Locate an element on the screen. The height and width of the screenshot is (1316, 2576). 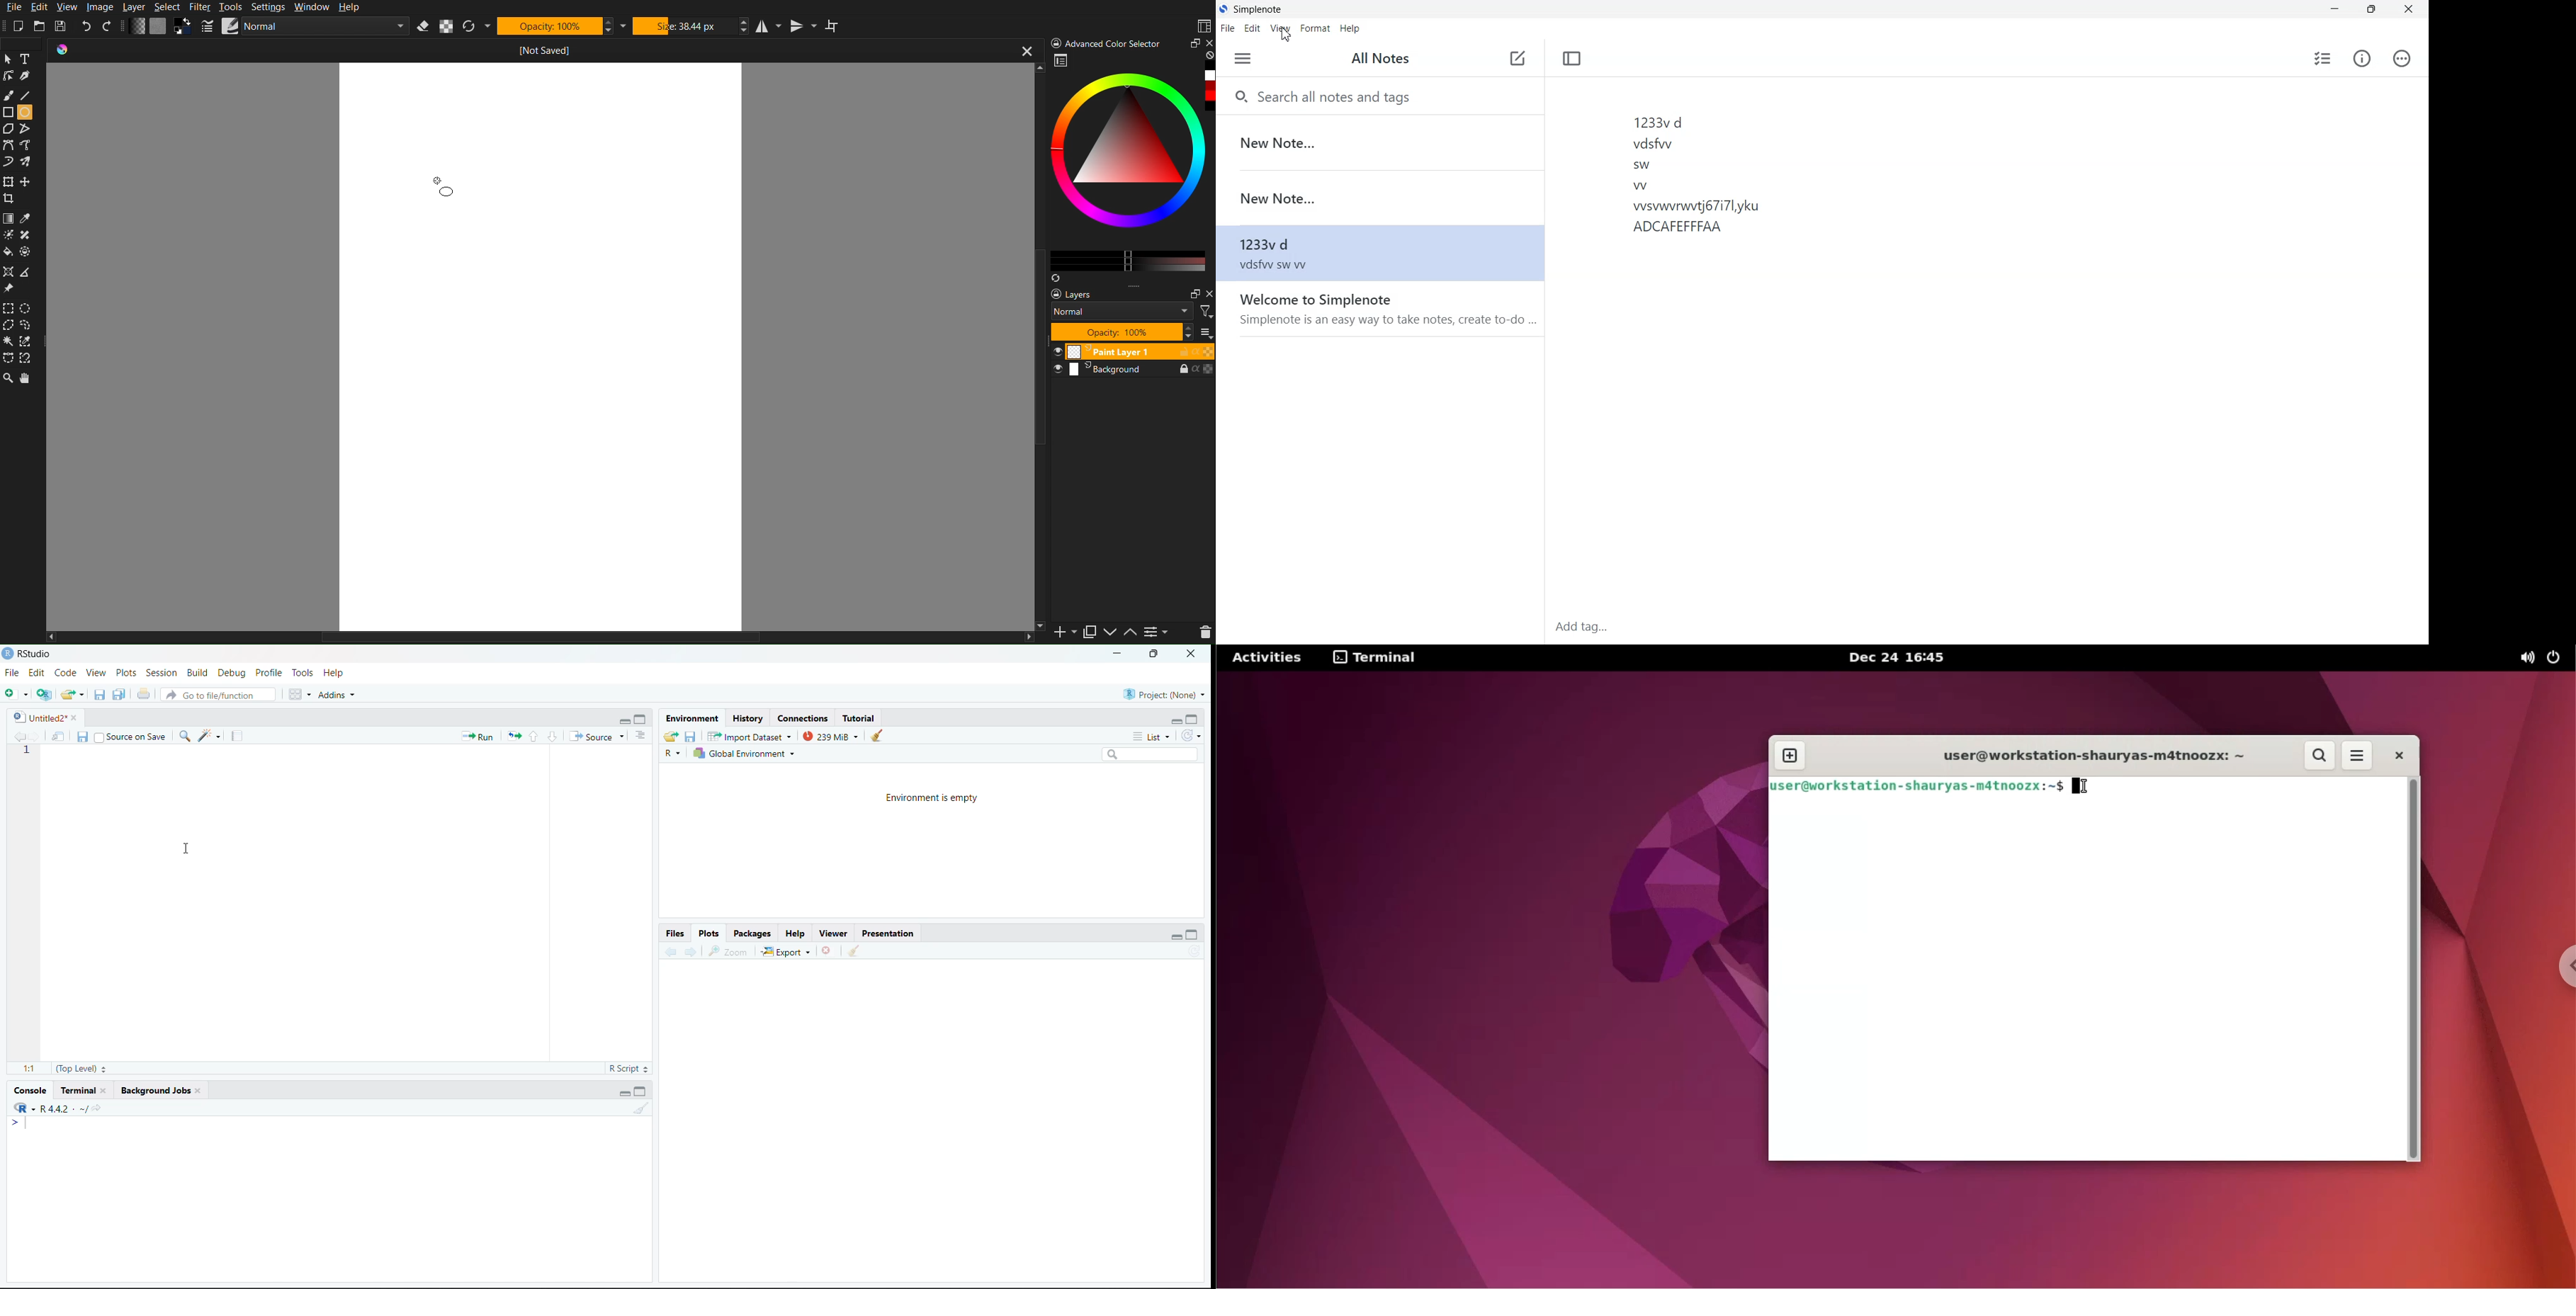
Save workspace as is located at coordinates (691, 738).